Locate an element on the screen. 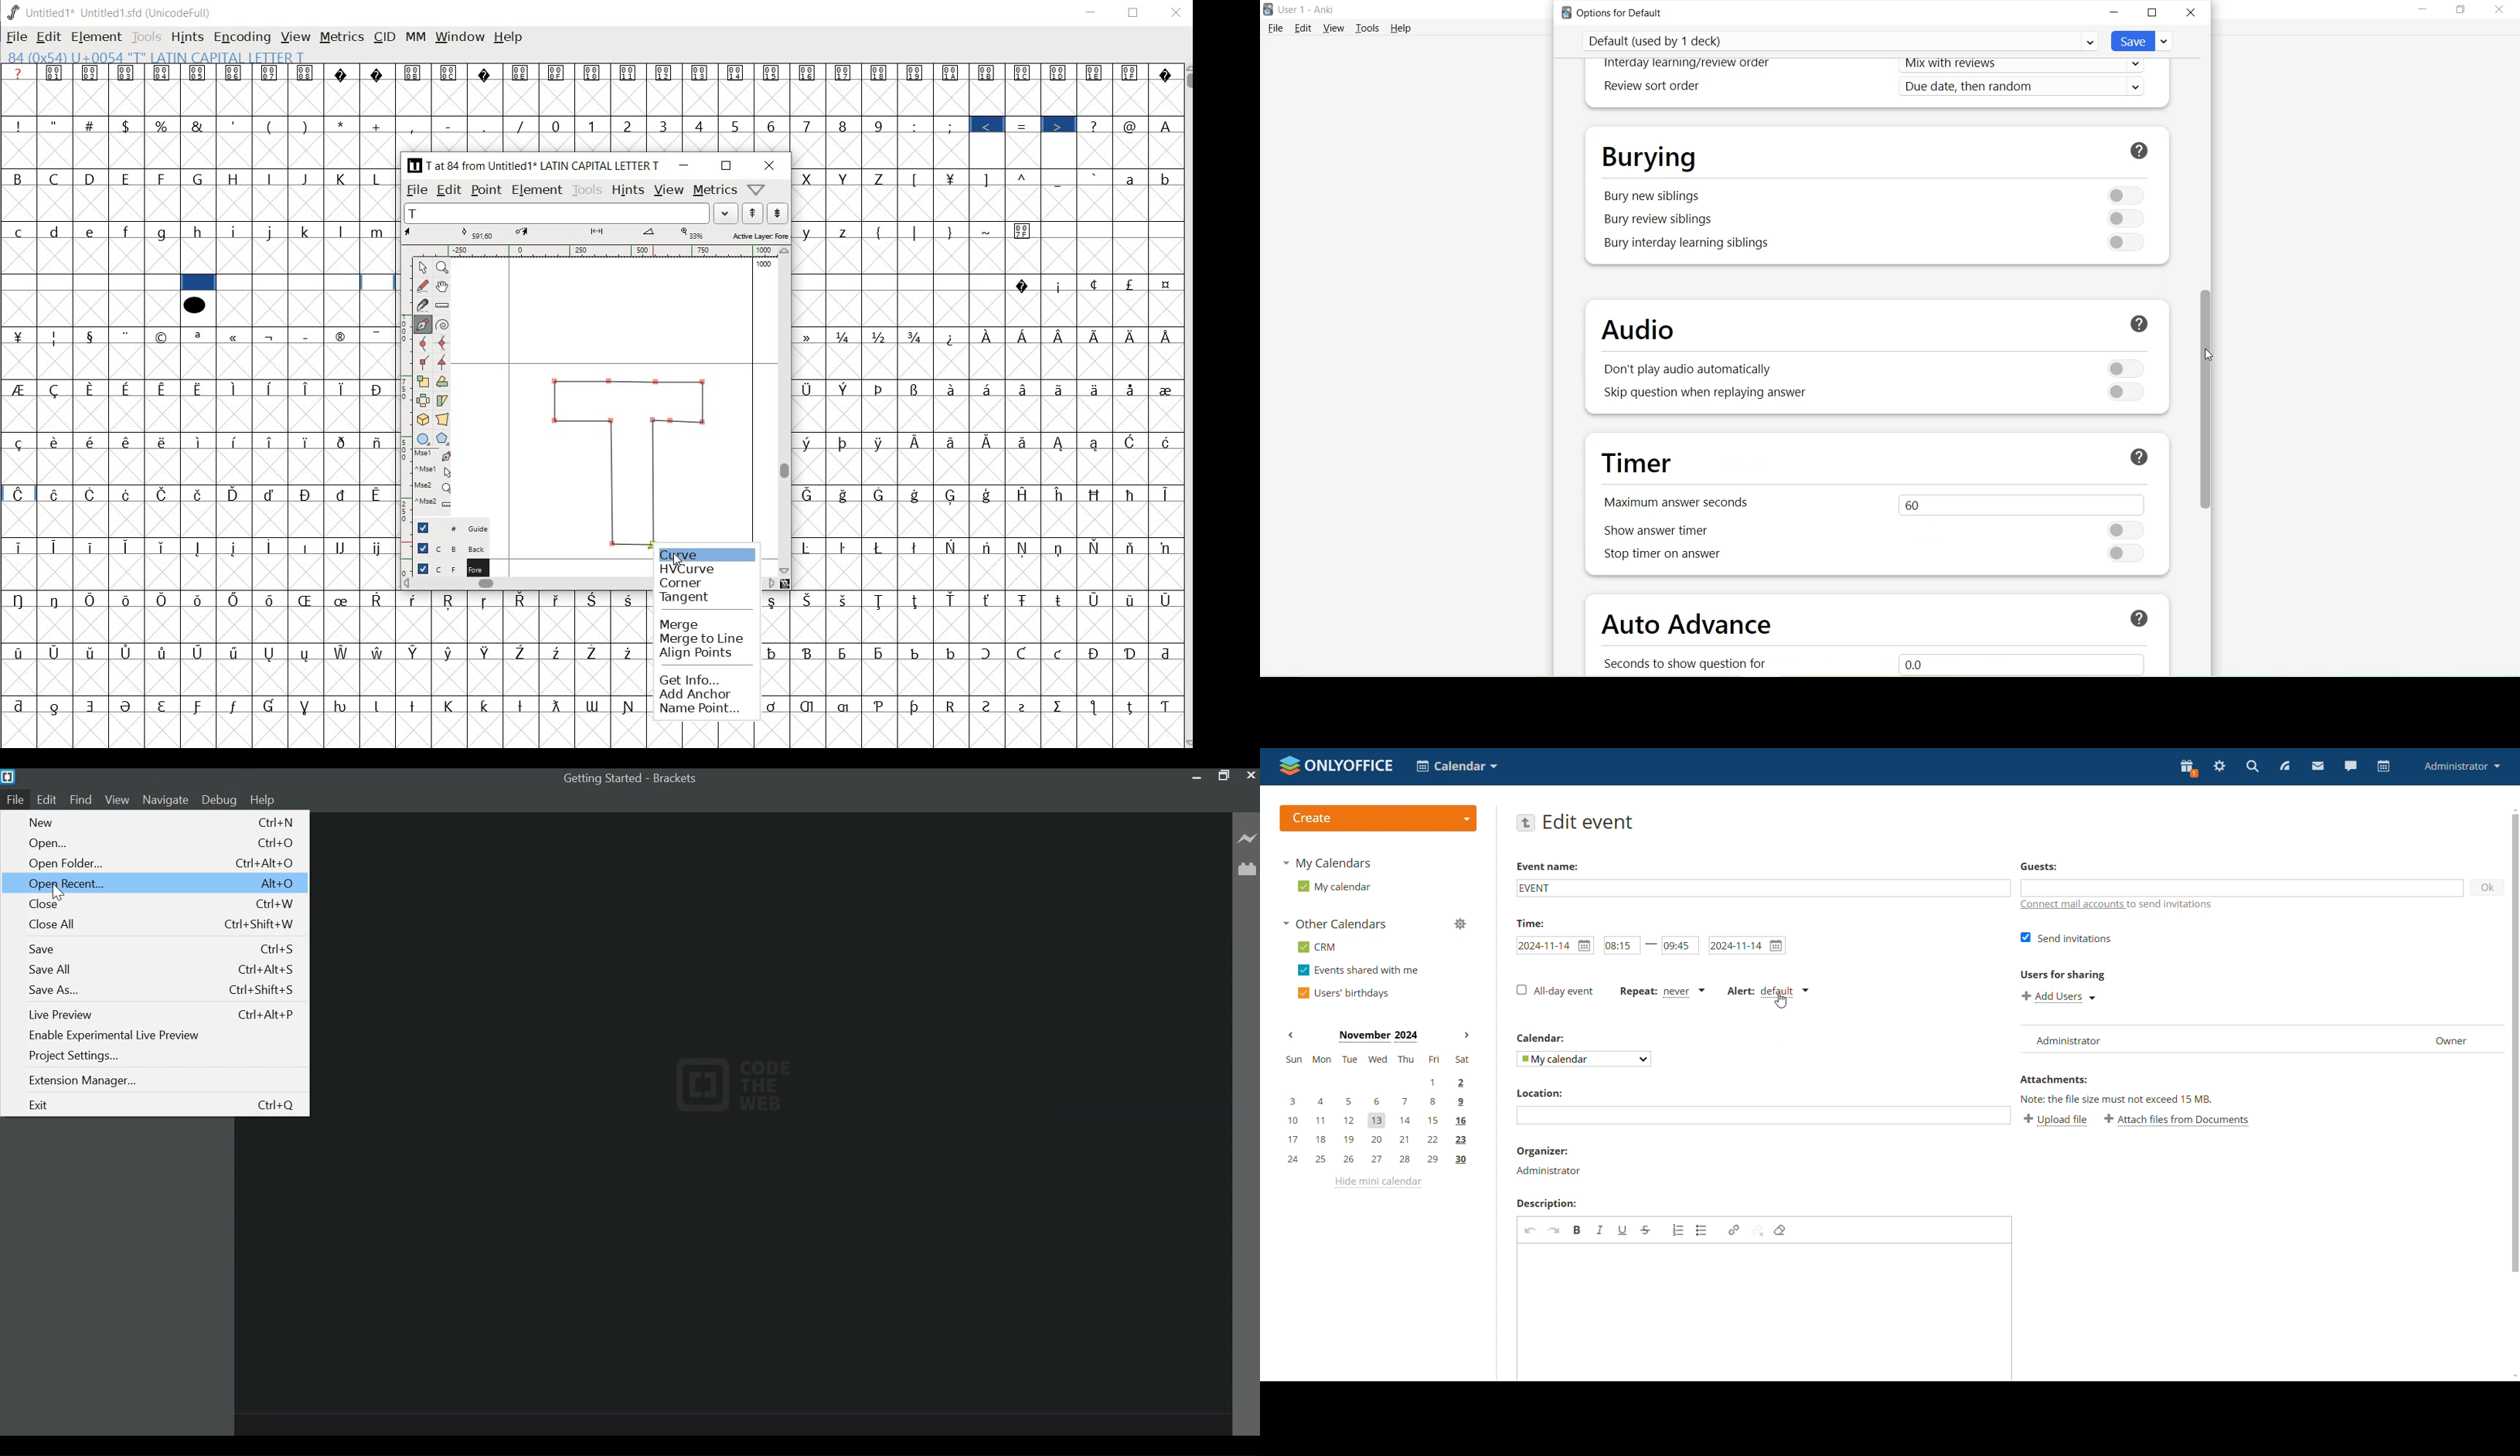  zoom is located at coordinates (444, 266).